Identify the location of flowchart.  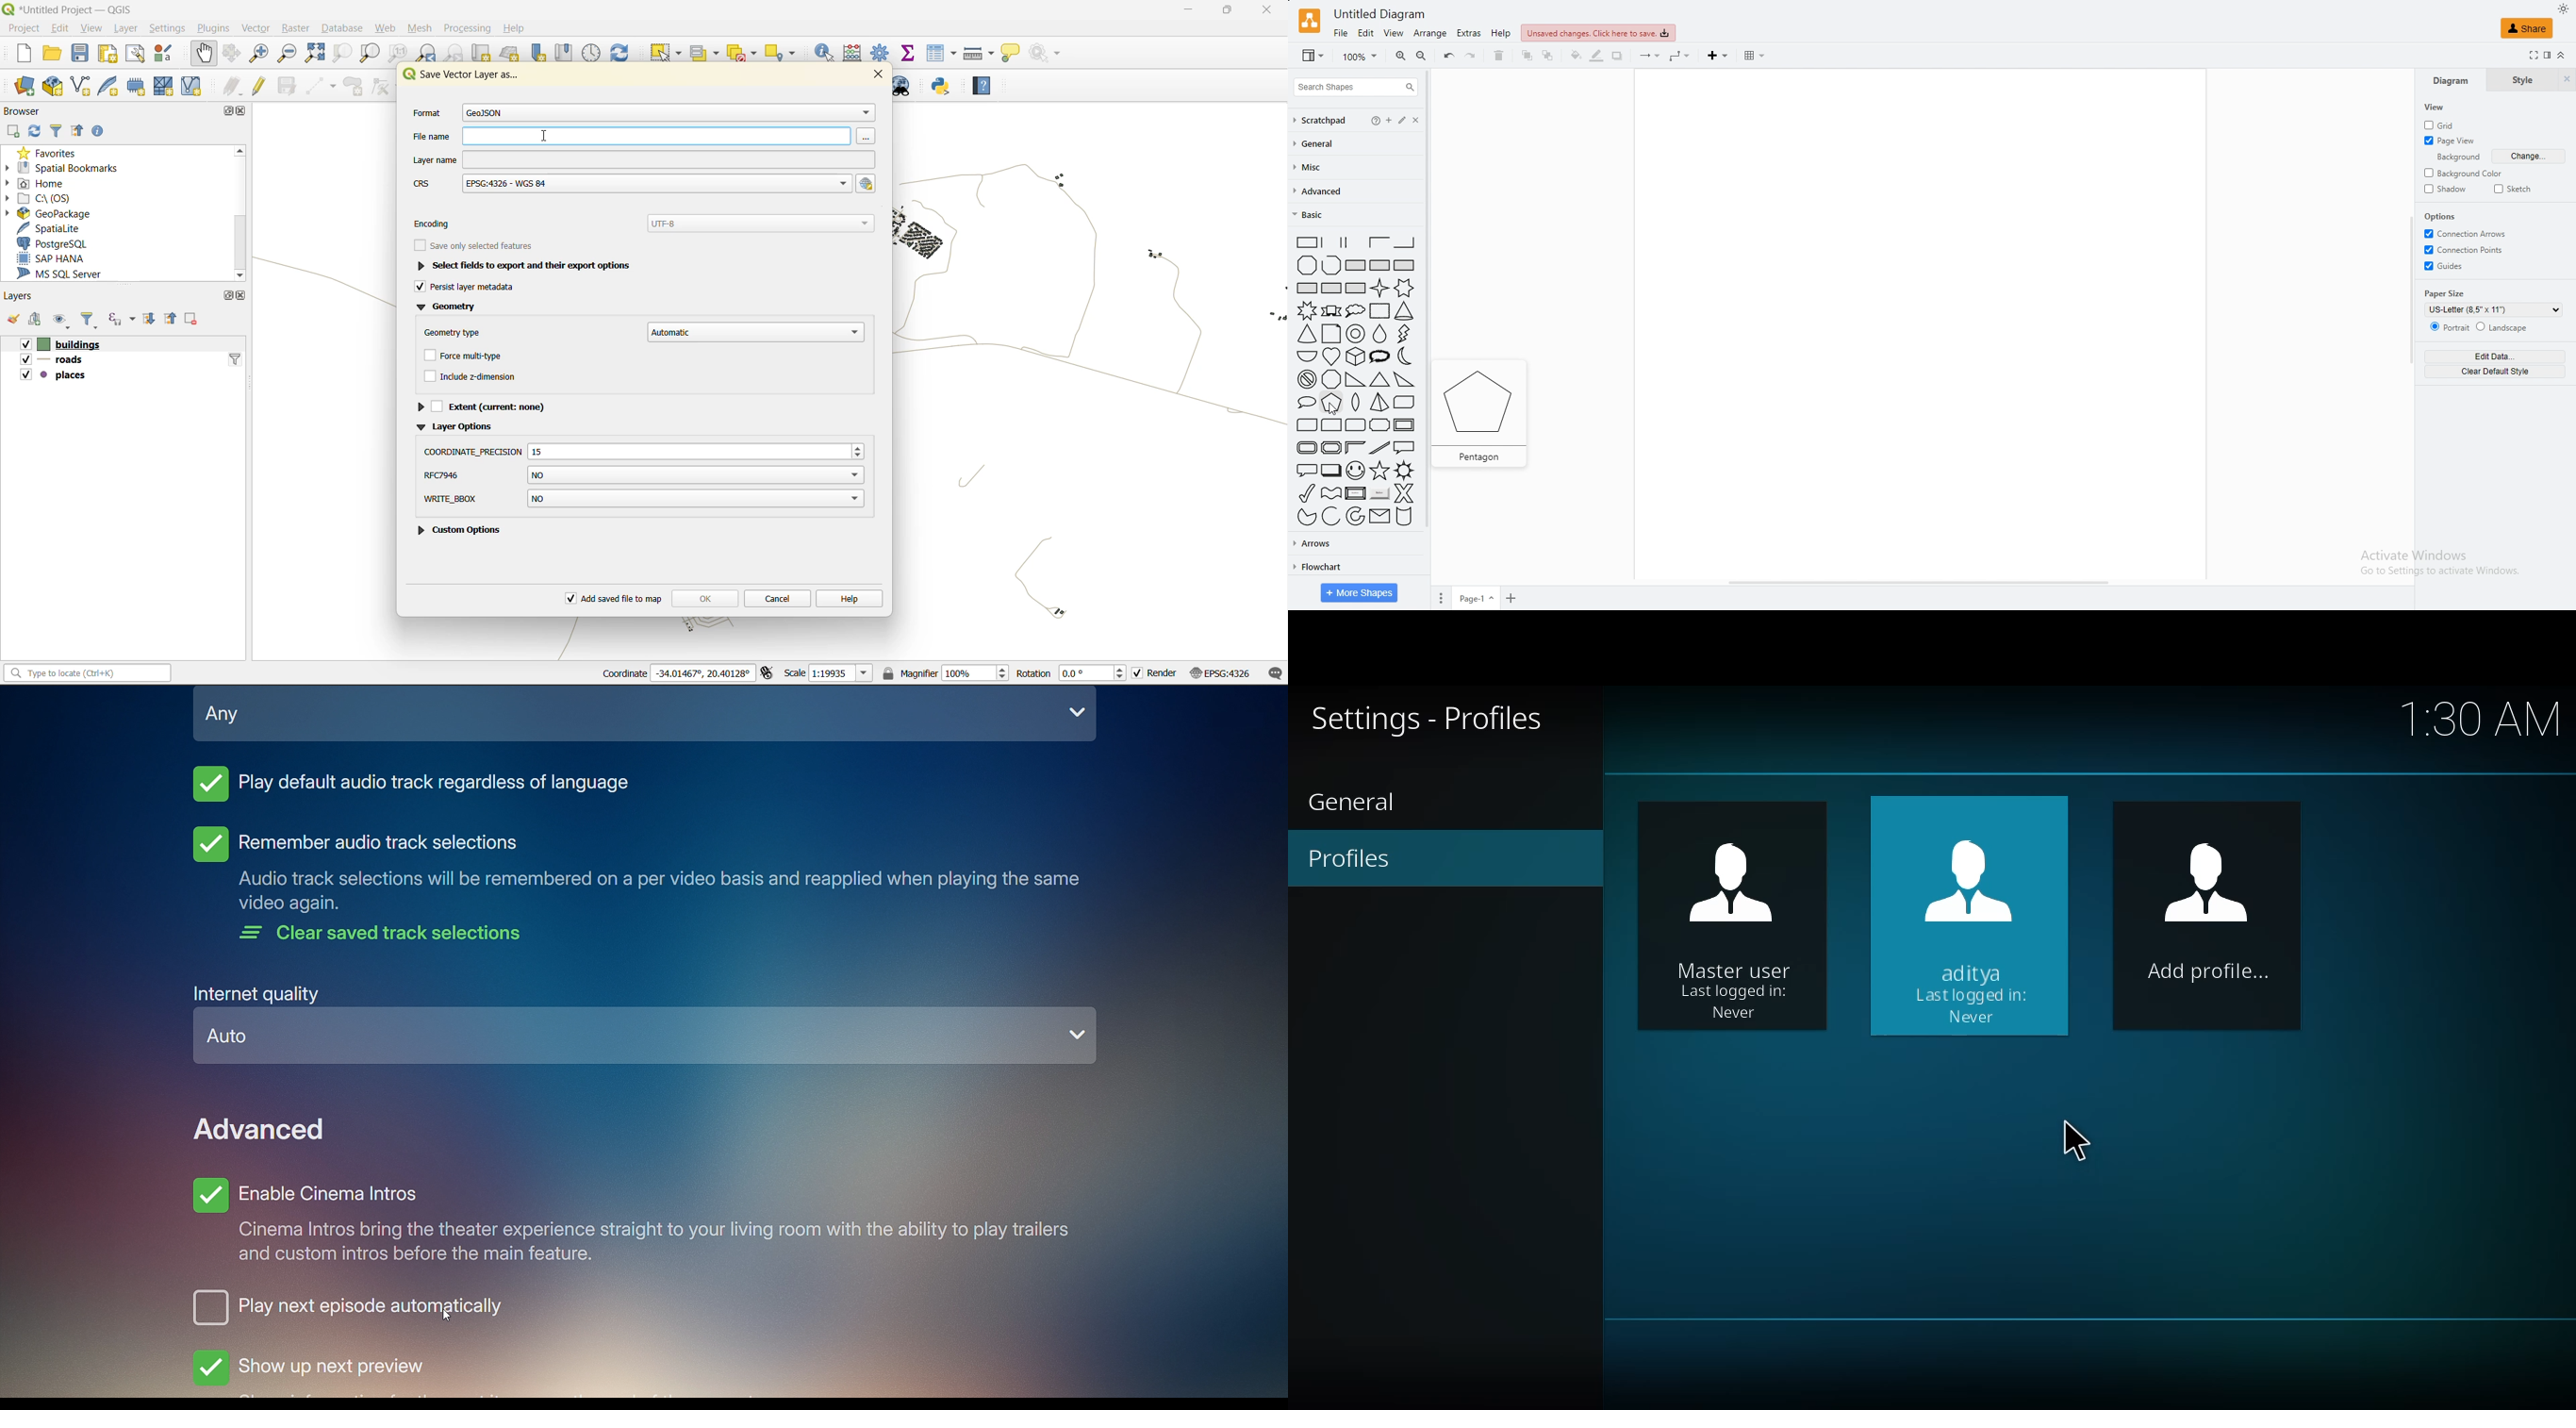
(1316, 567).